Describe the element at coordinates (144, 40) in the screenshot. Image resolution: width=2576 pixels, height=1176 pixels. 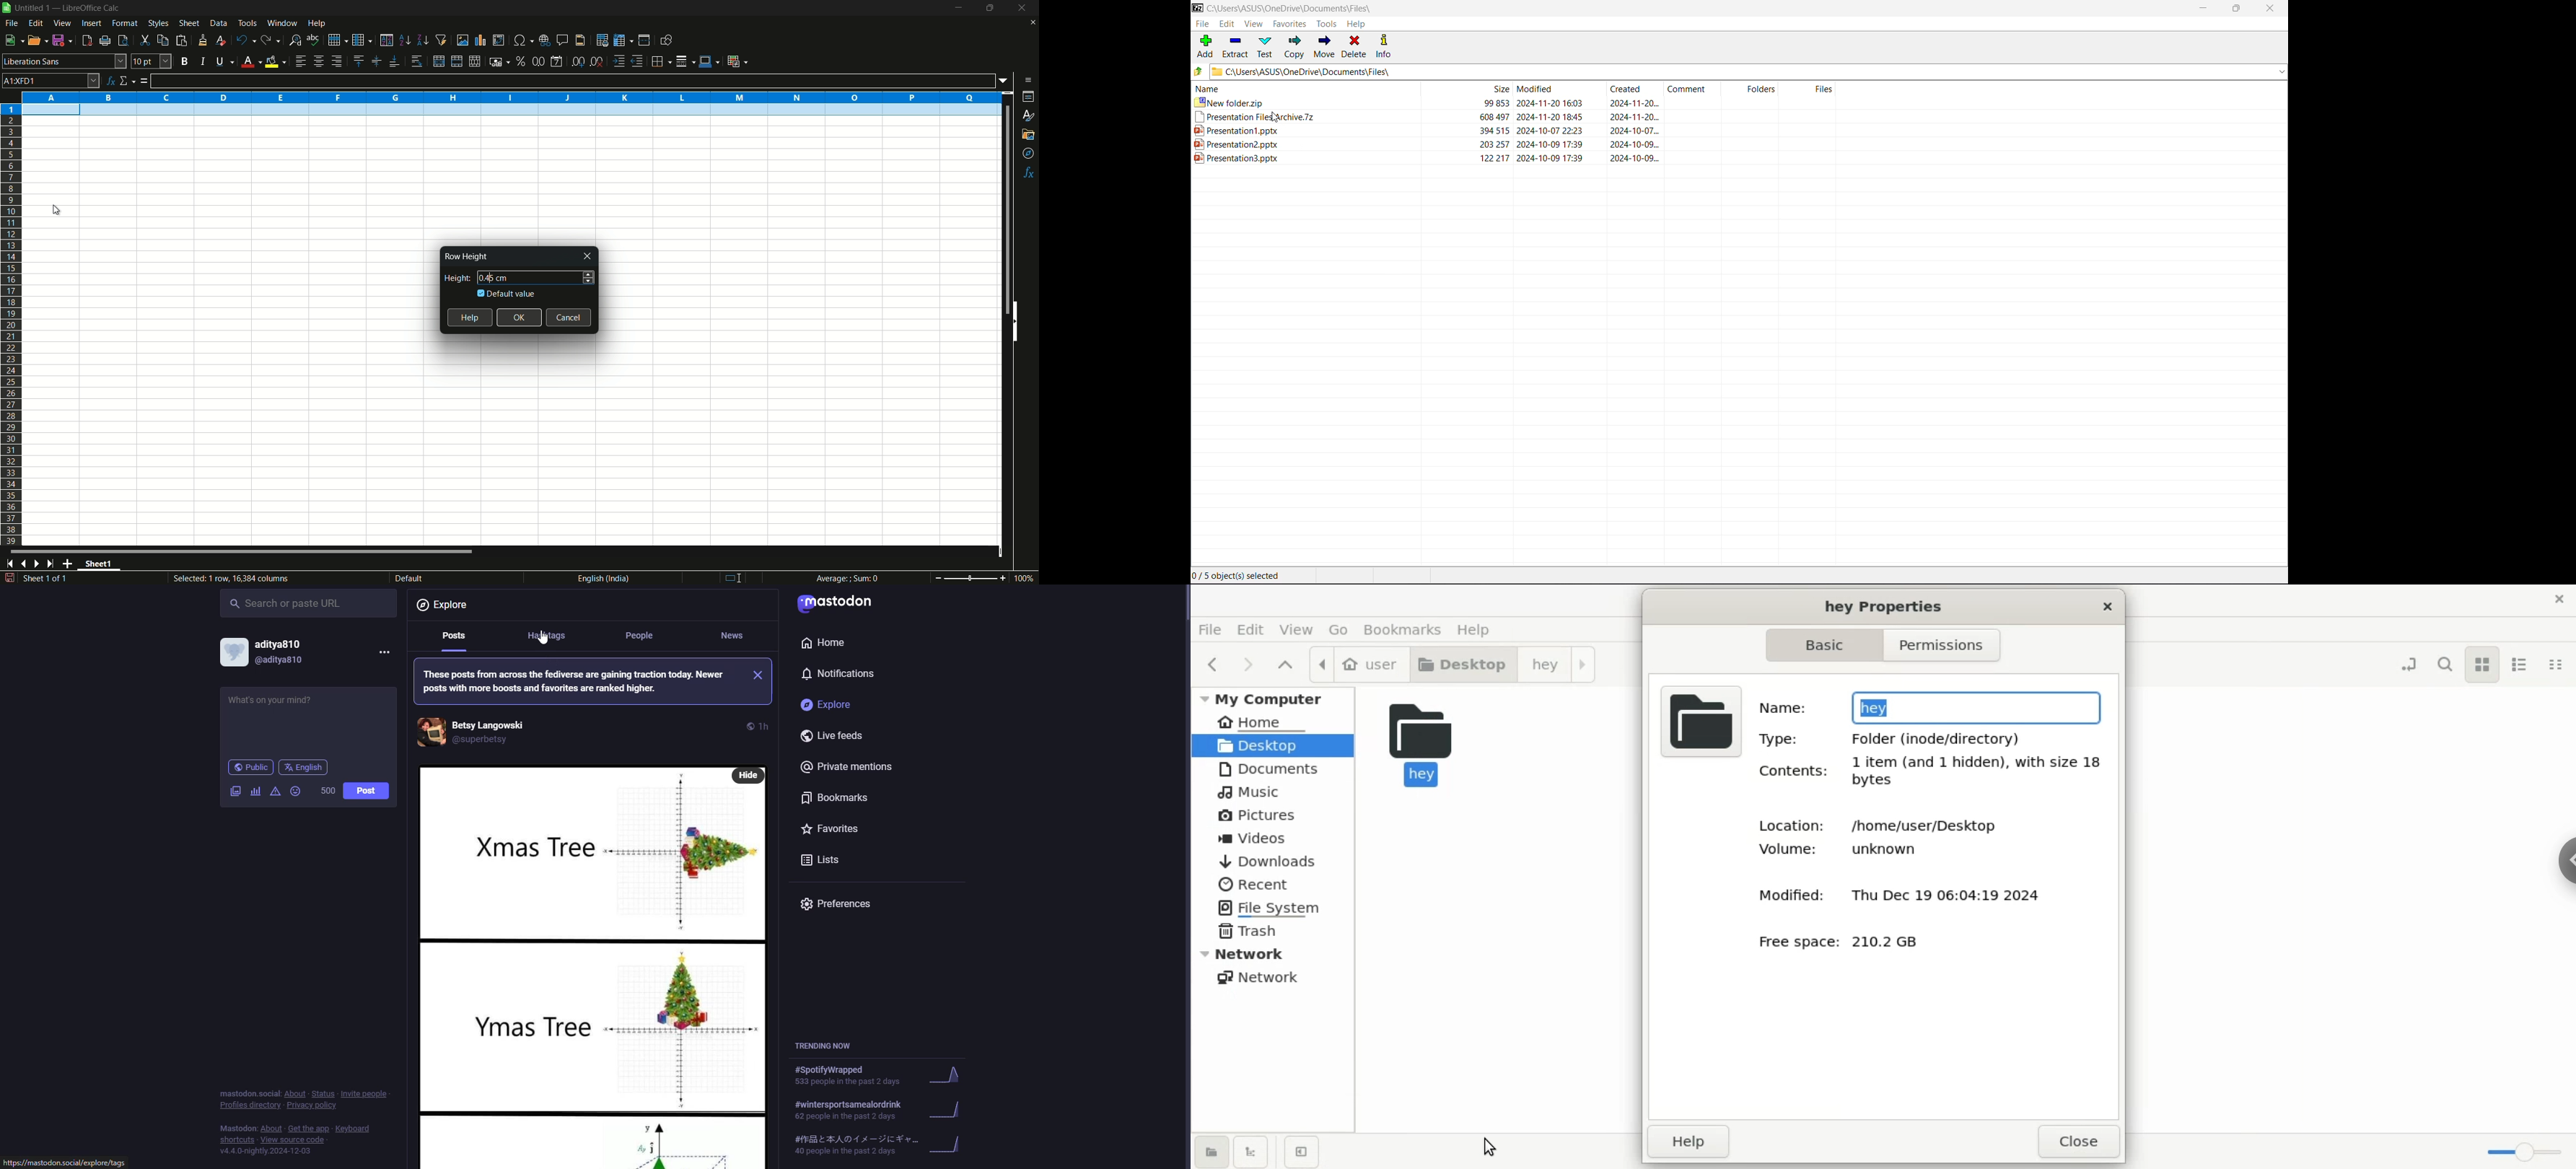
I see `cut` at that location.